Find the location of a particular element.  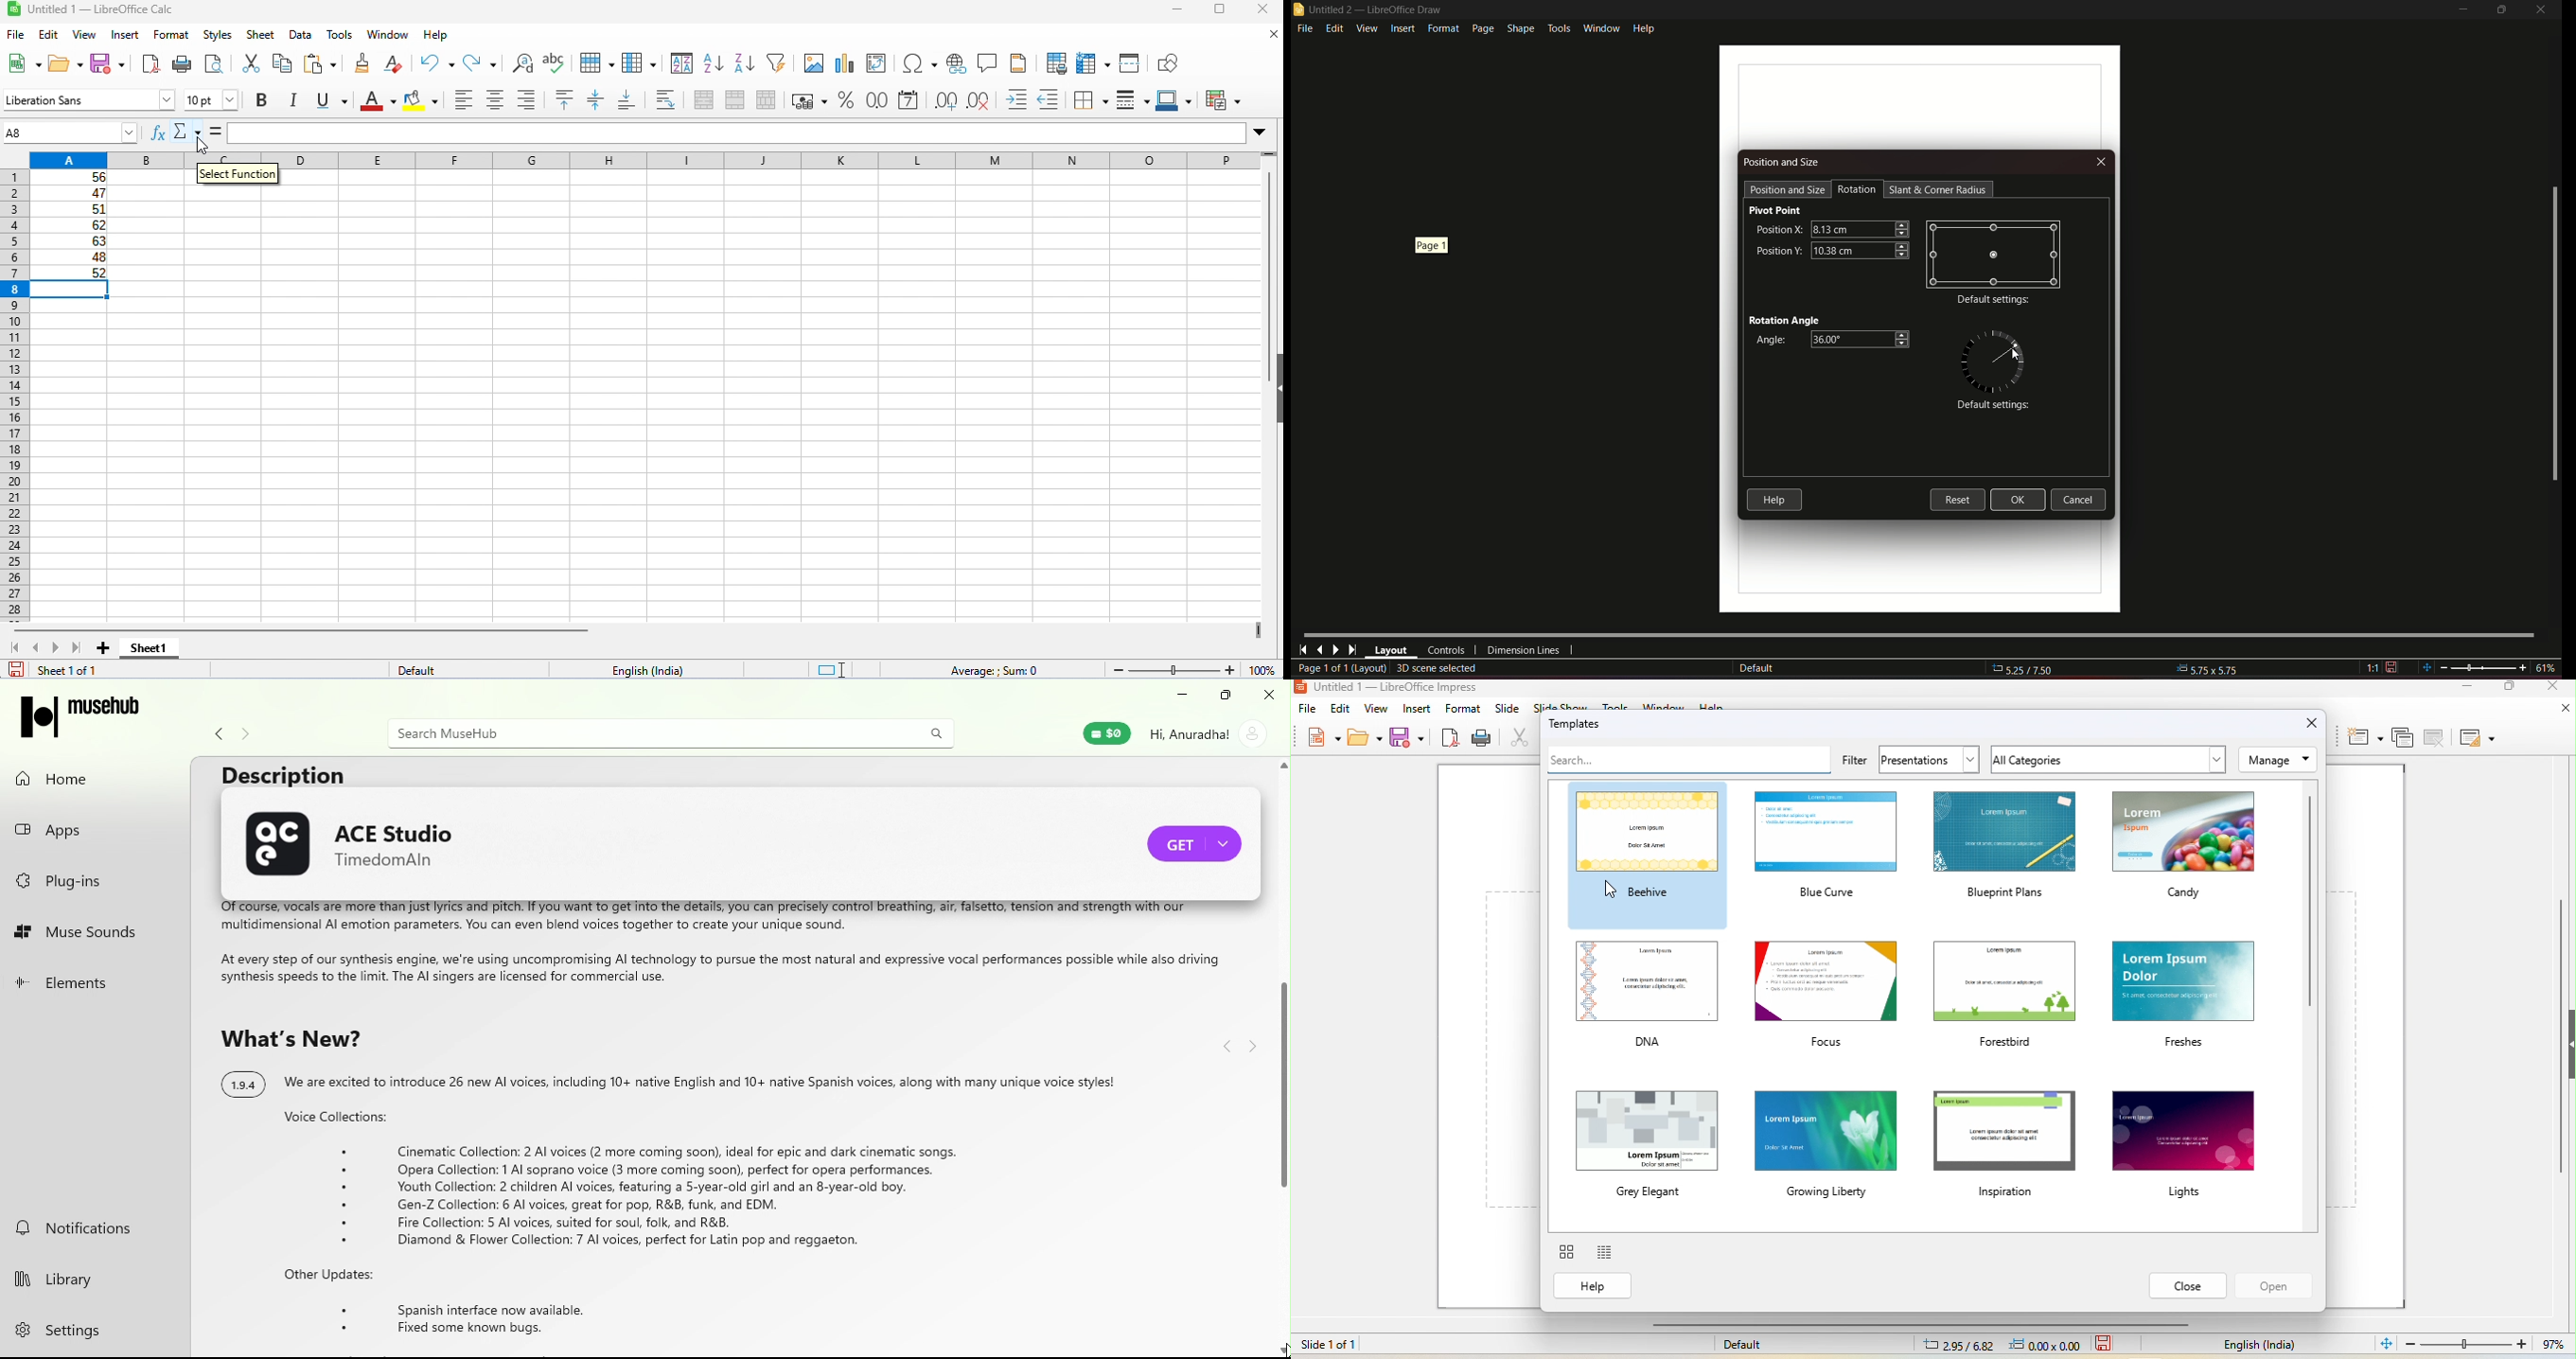

close is located at coordinates (1271, 35).